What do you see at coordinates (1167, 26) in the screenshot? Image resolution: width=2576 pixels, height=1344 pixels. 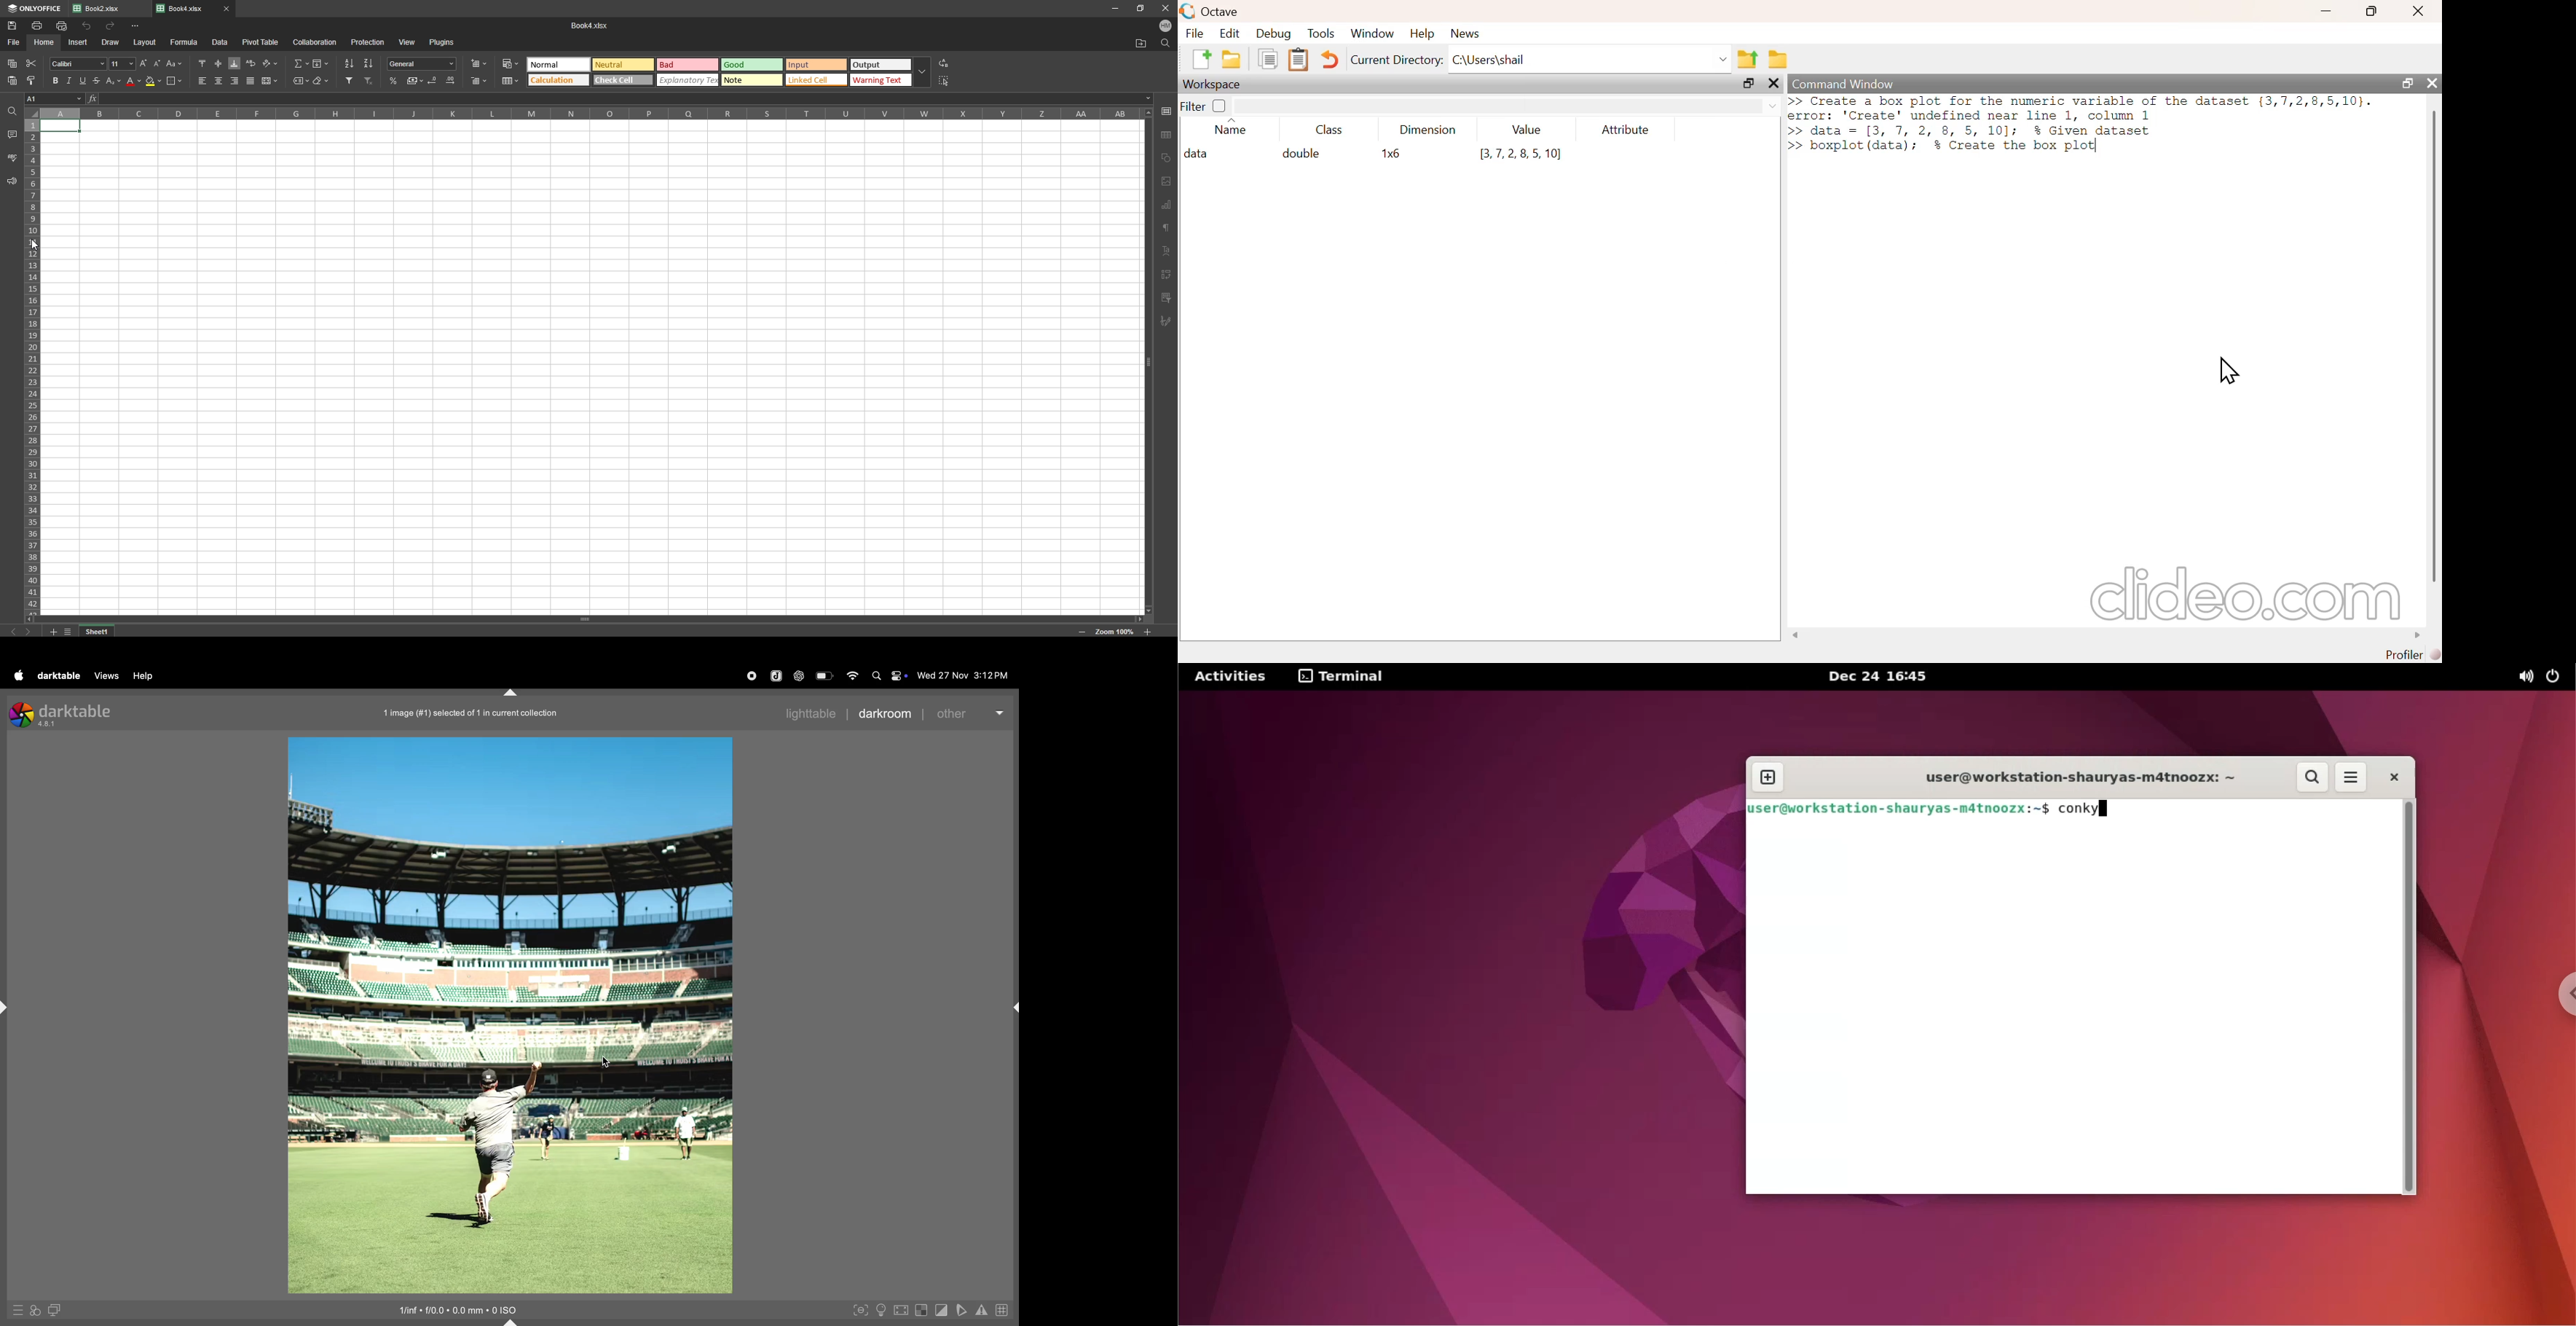 I see `profile` at bounding box center [1167, 26].